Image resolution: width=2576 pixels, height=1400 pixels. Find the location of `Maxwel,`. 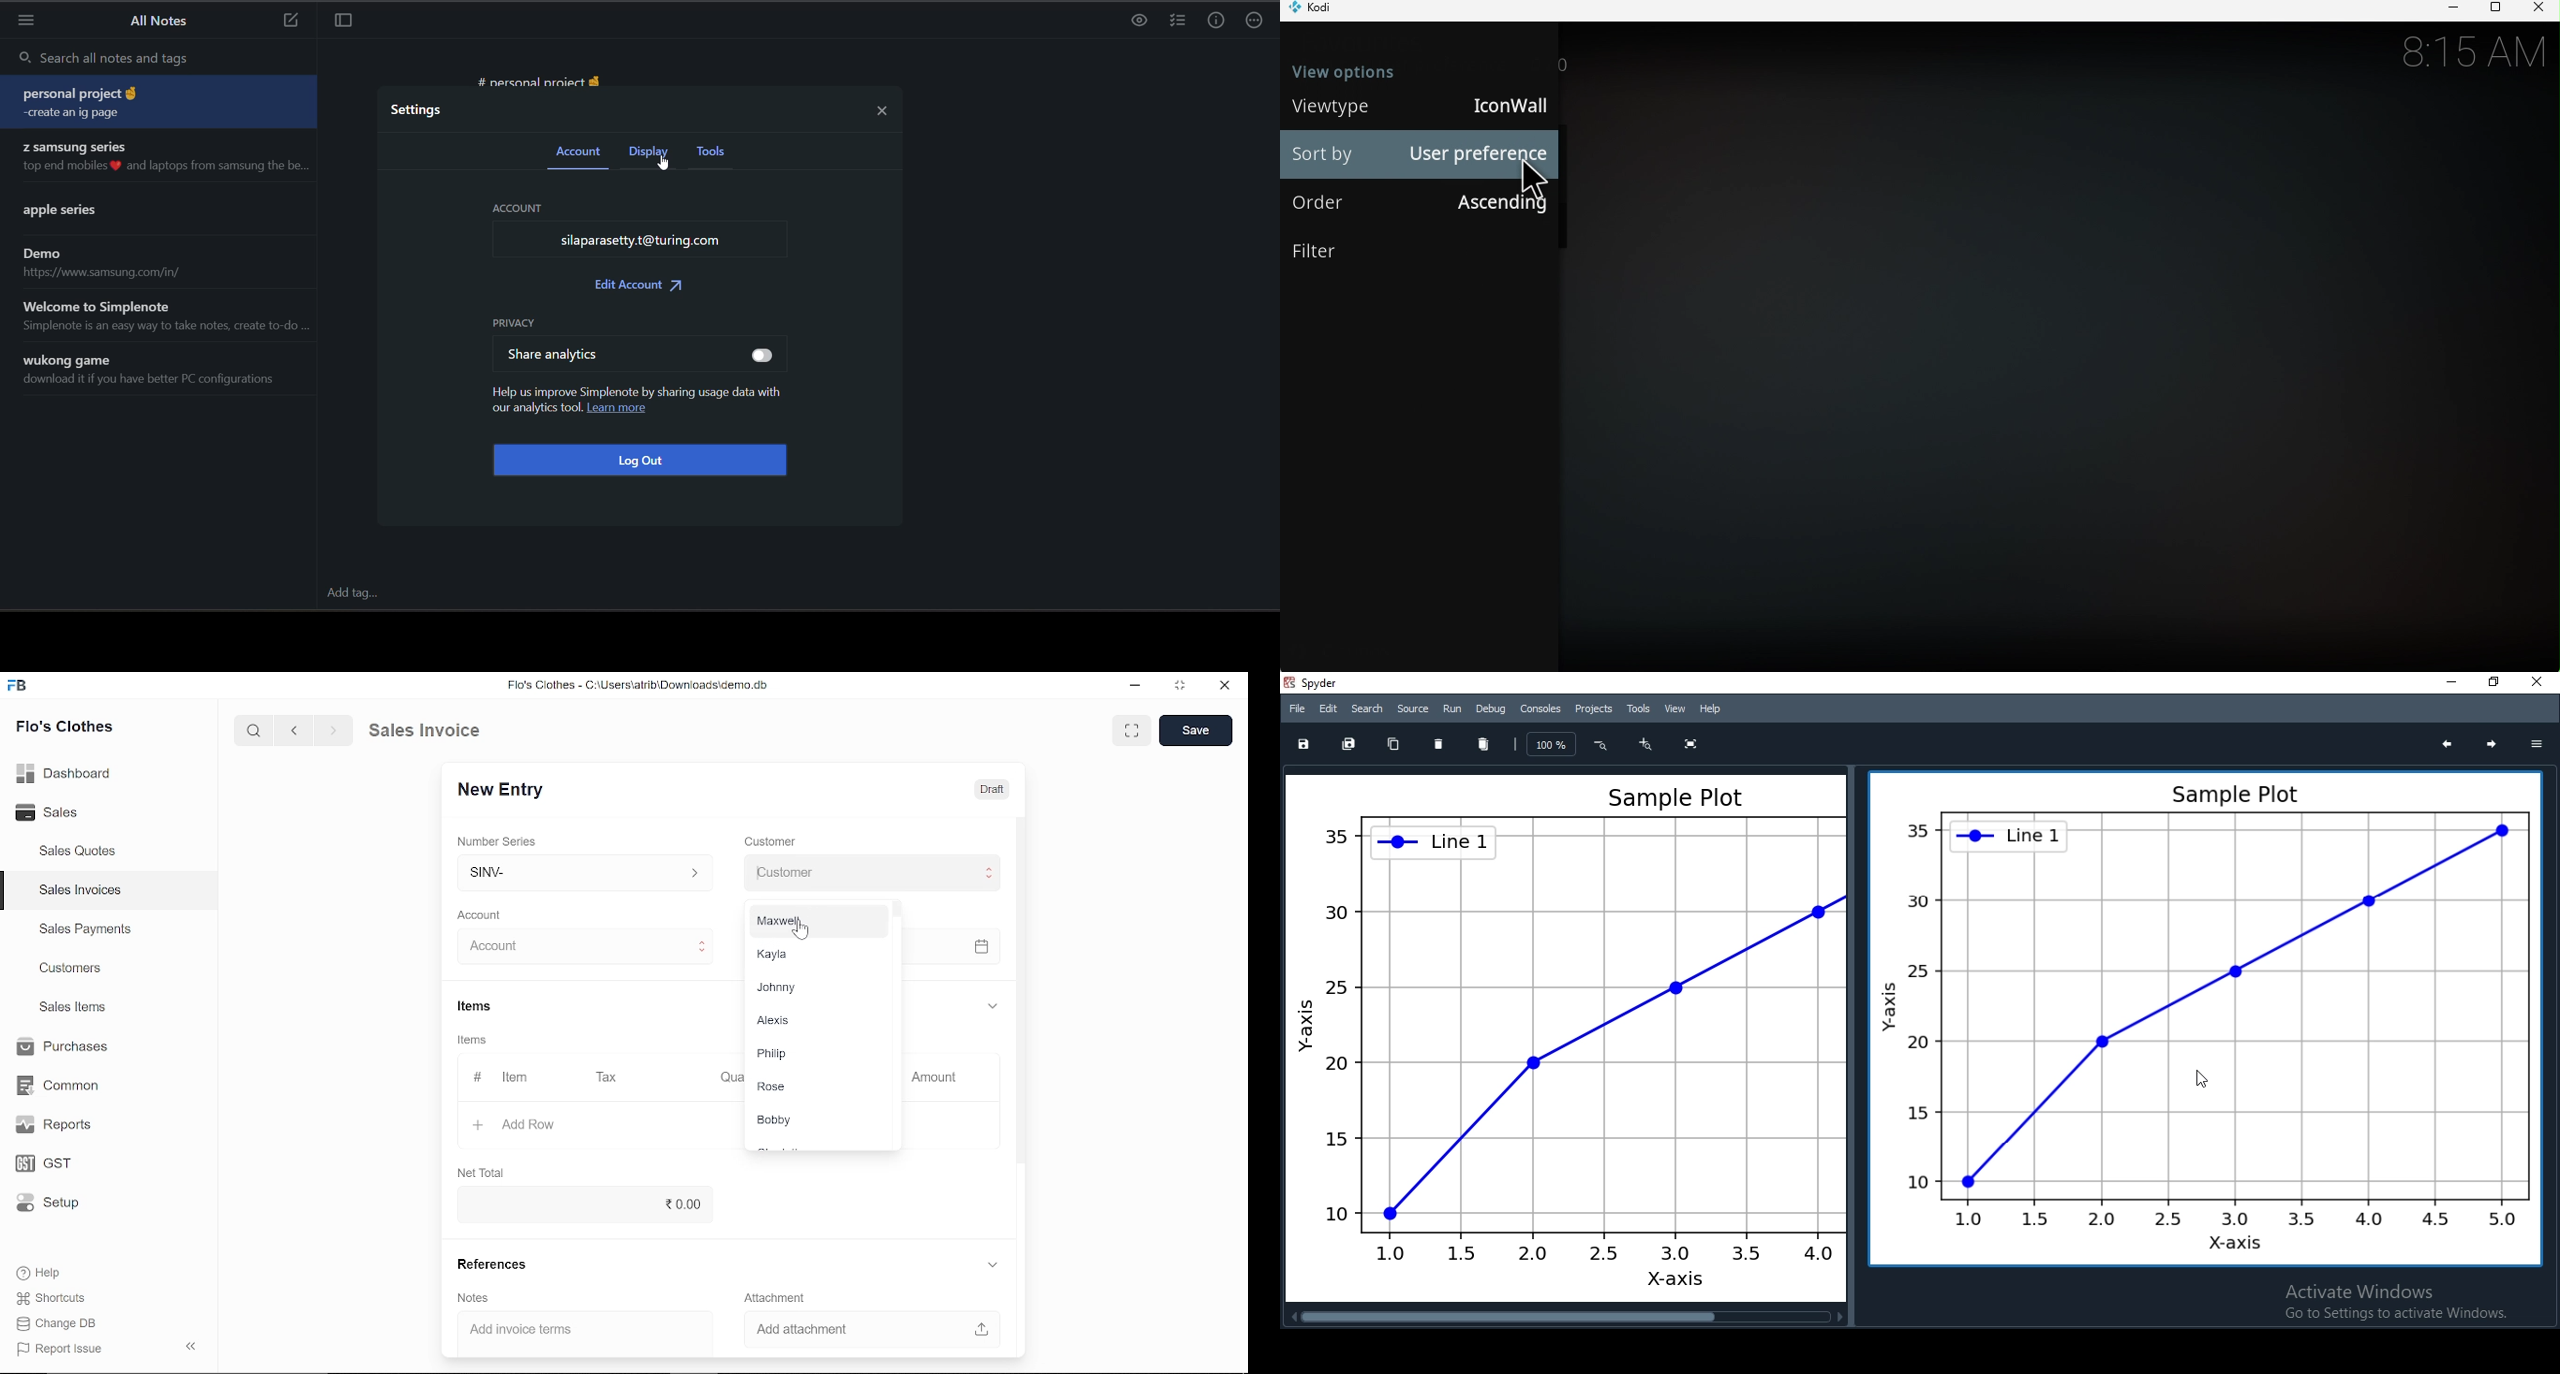

Maxwel, is located at coordinates (820, 921).